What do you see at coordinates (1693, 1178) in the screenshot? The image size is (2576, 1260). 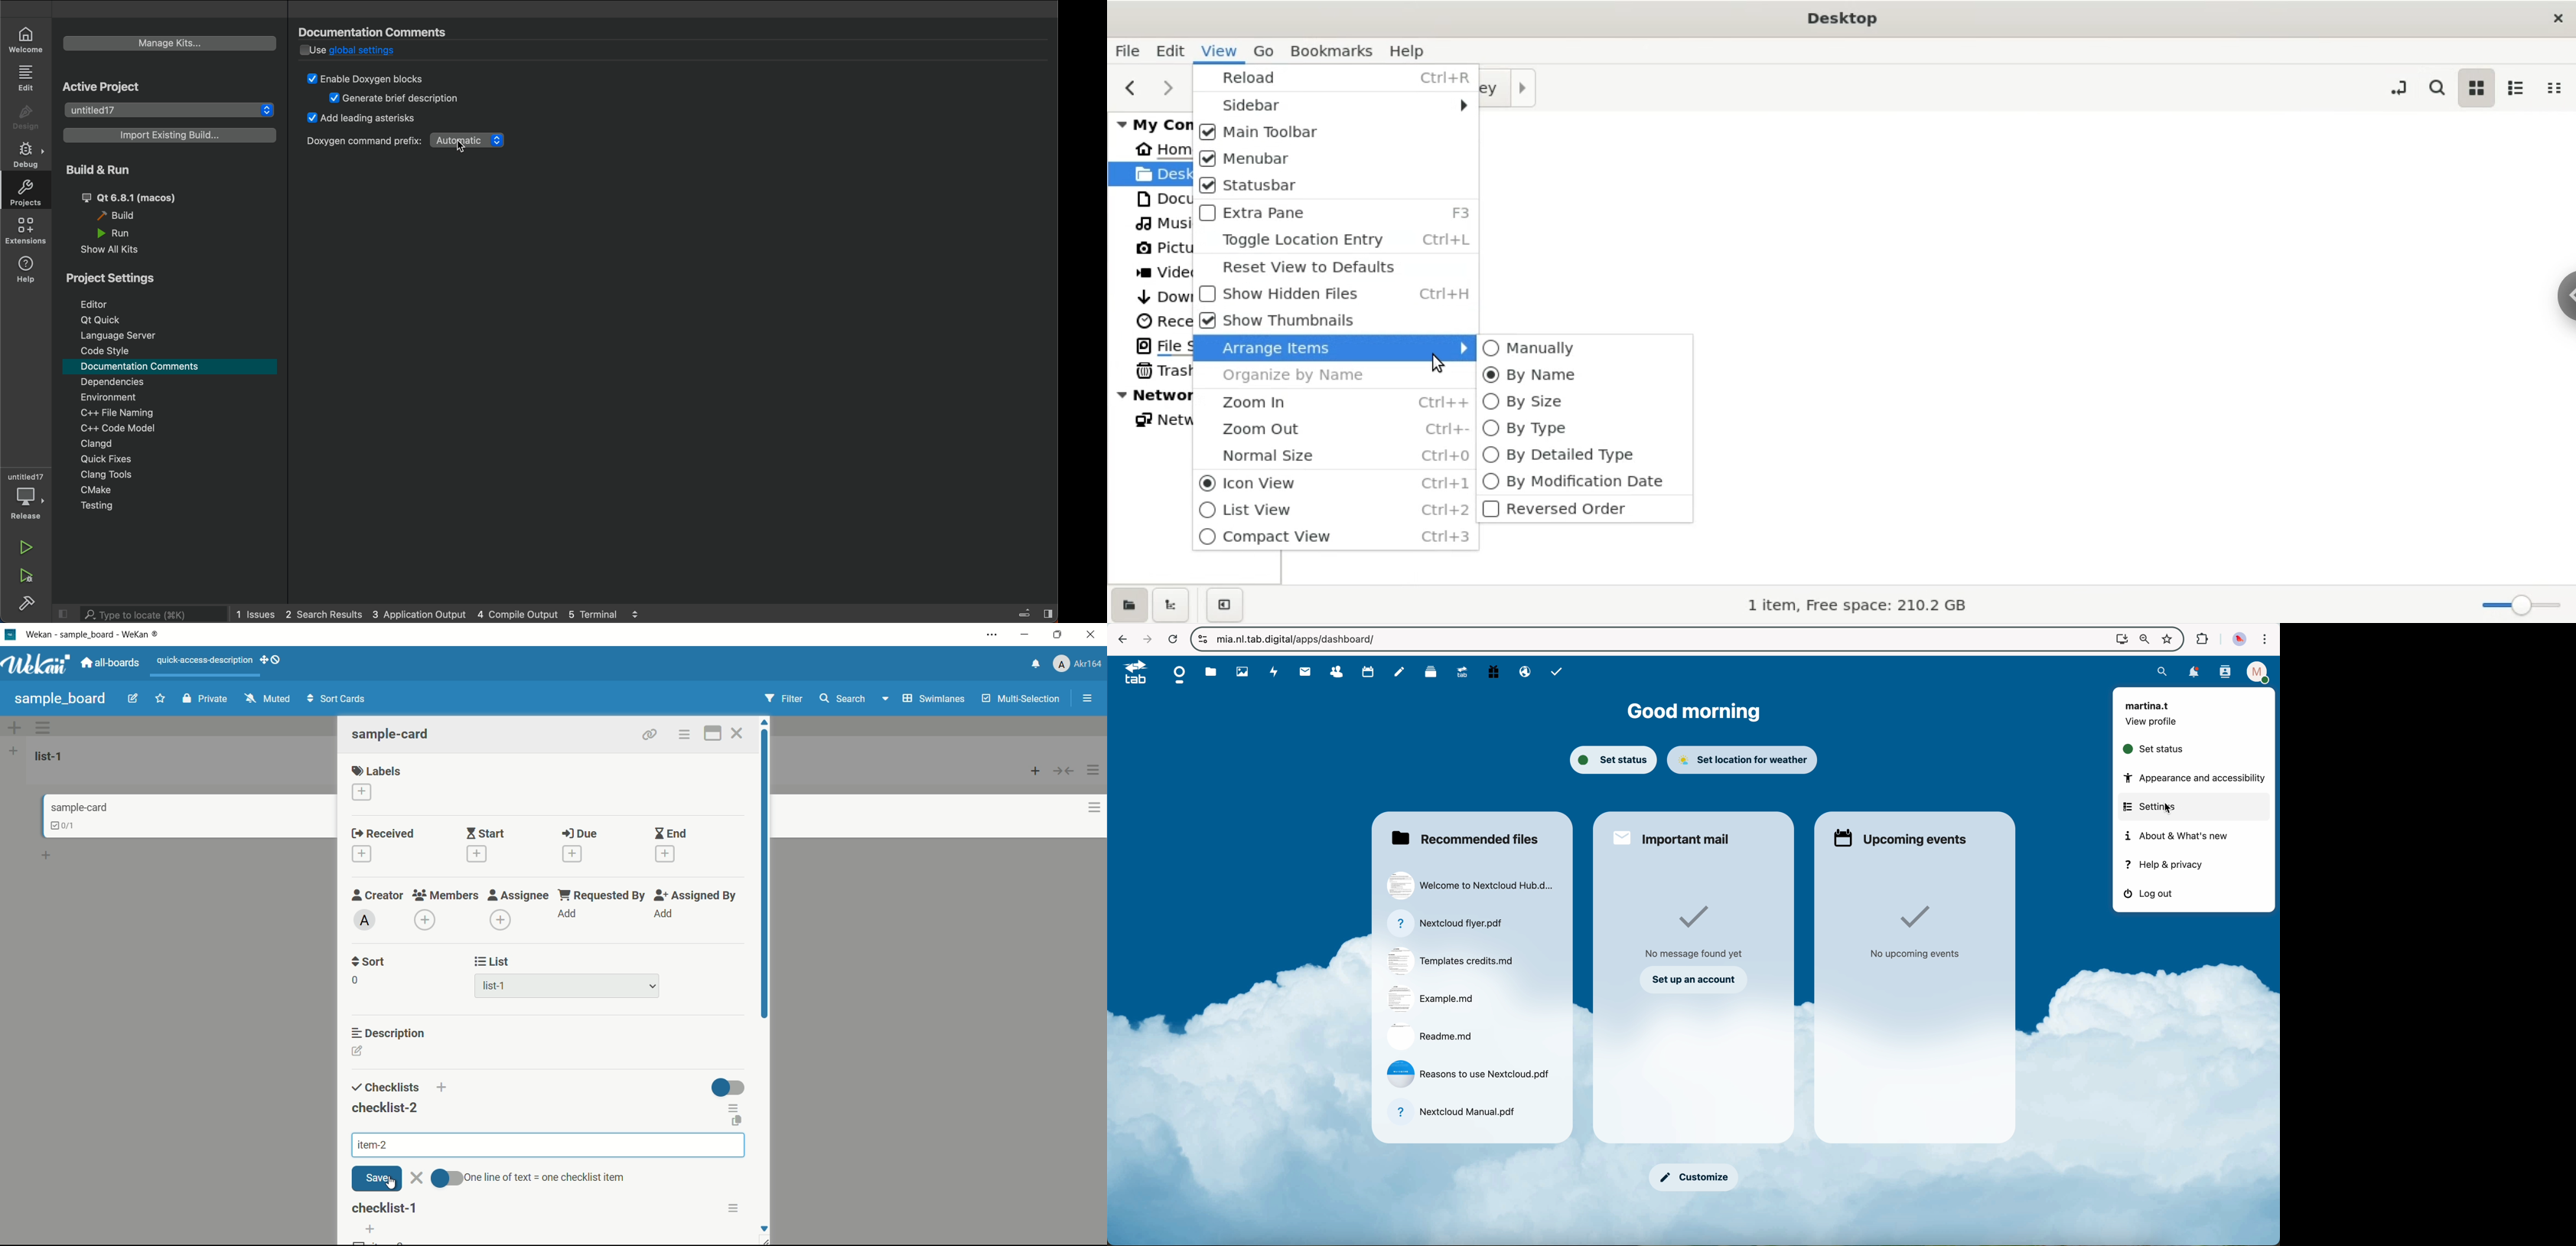 I see `customize button` at bounding box center [1693, 1178].